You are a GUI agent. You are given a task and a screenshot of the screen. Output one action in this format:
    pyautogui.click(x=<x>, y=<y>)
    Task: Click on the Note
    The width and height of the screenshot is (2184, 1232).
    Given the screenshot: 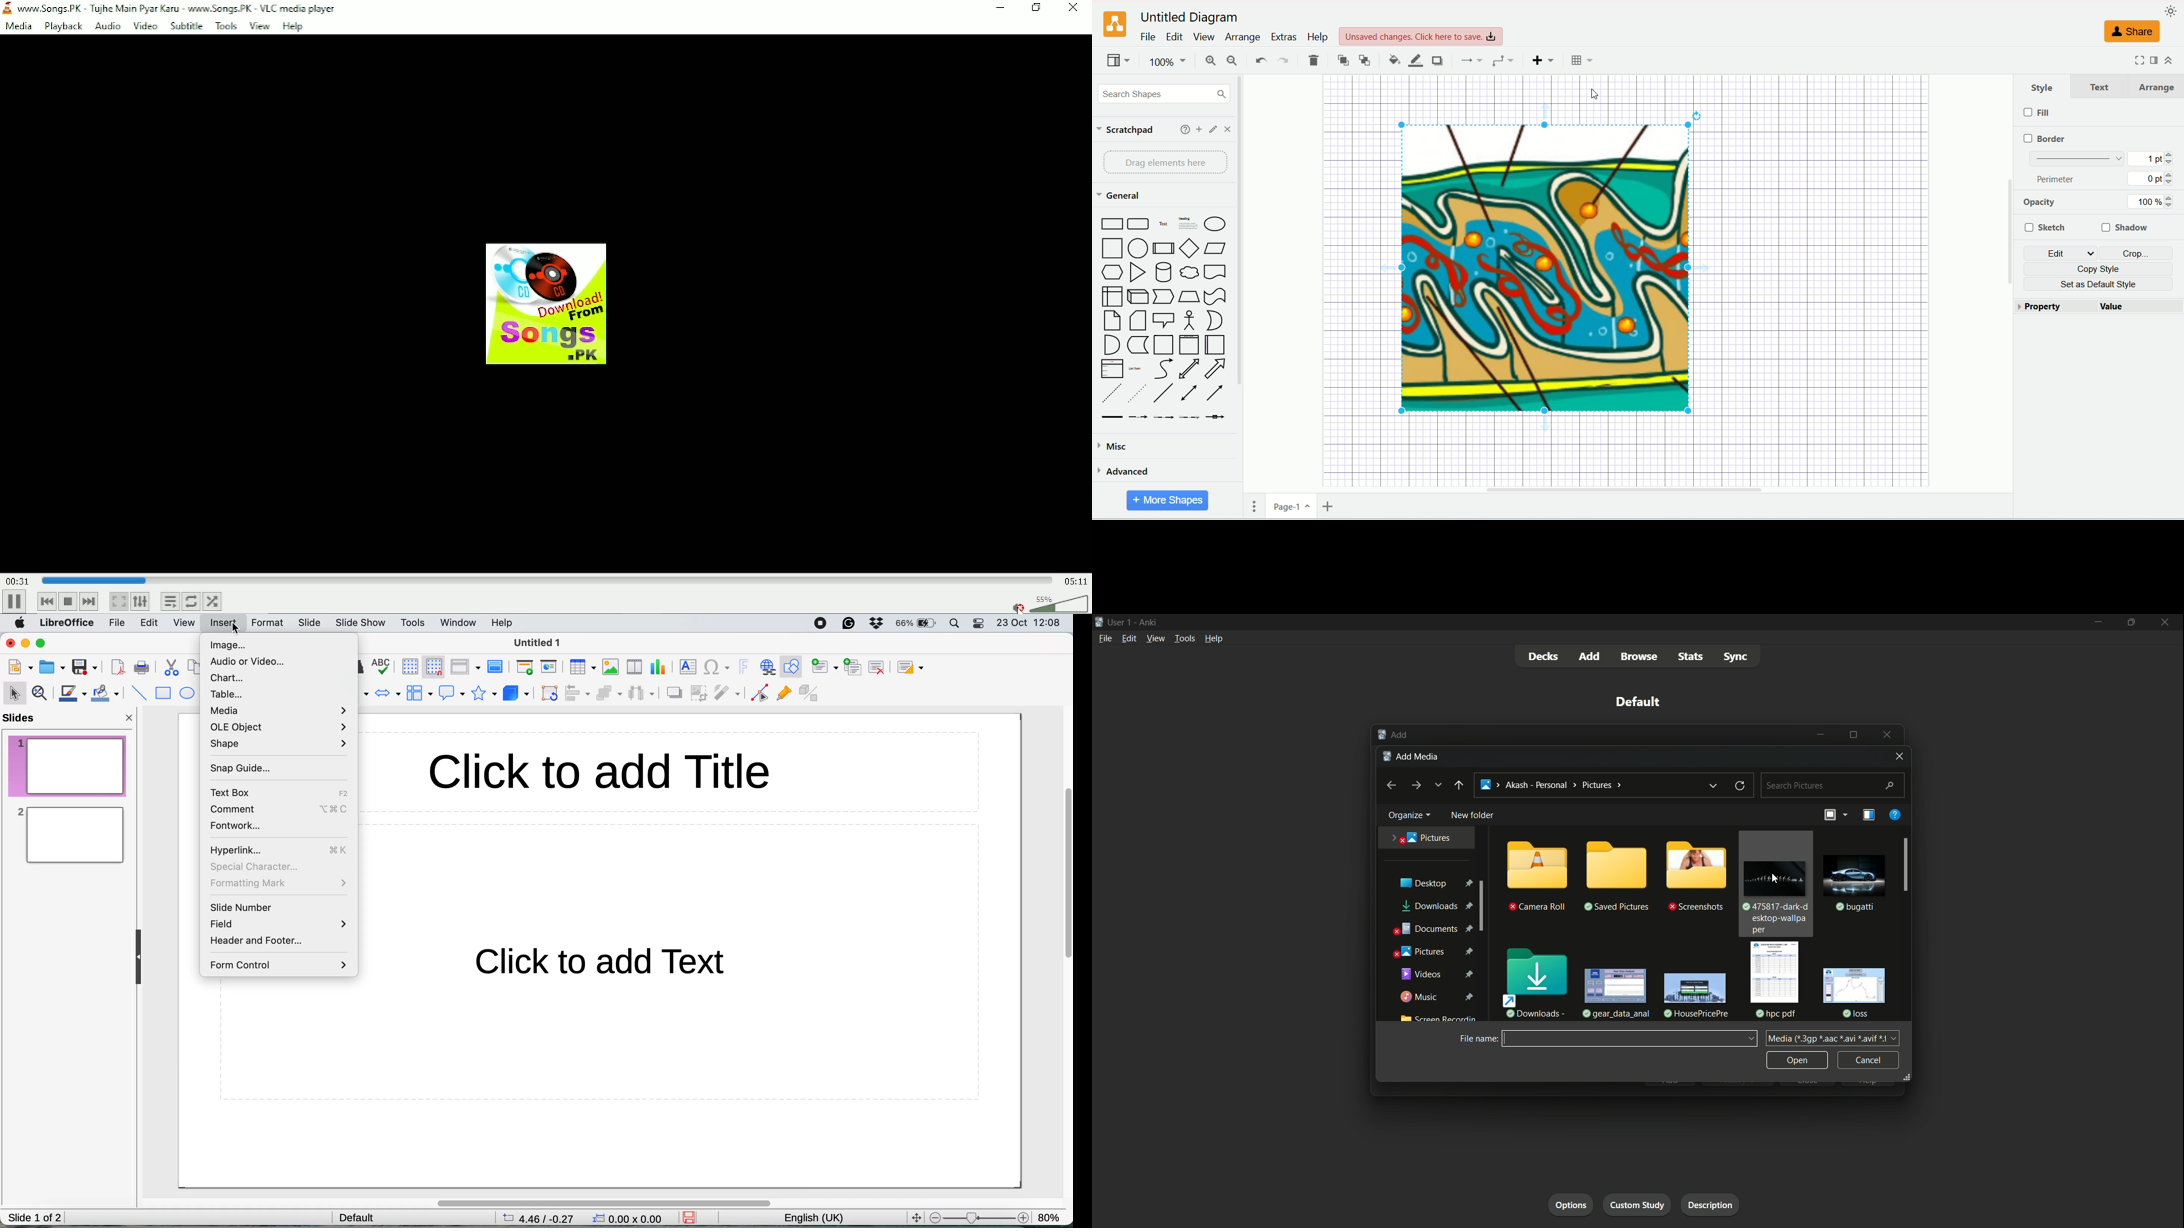 What is the action you would take?
    pyautogui.click(x=1139, y=322)
    